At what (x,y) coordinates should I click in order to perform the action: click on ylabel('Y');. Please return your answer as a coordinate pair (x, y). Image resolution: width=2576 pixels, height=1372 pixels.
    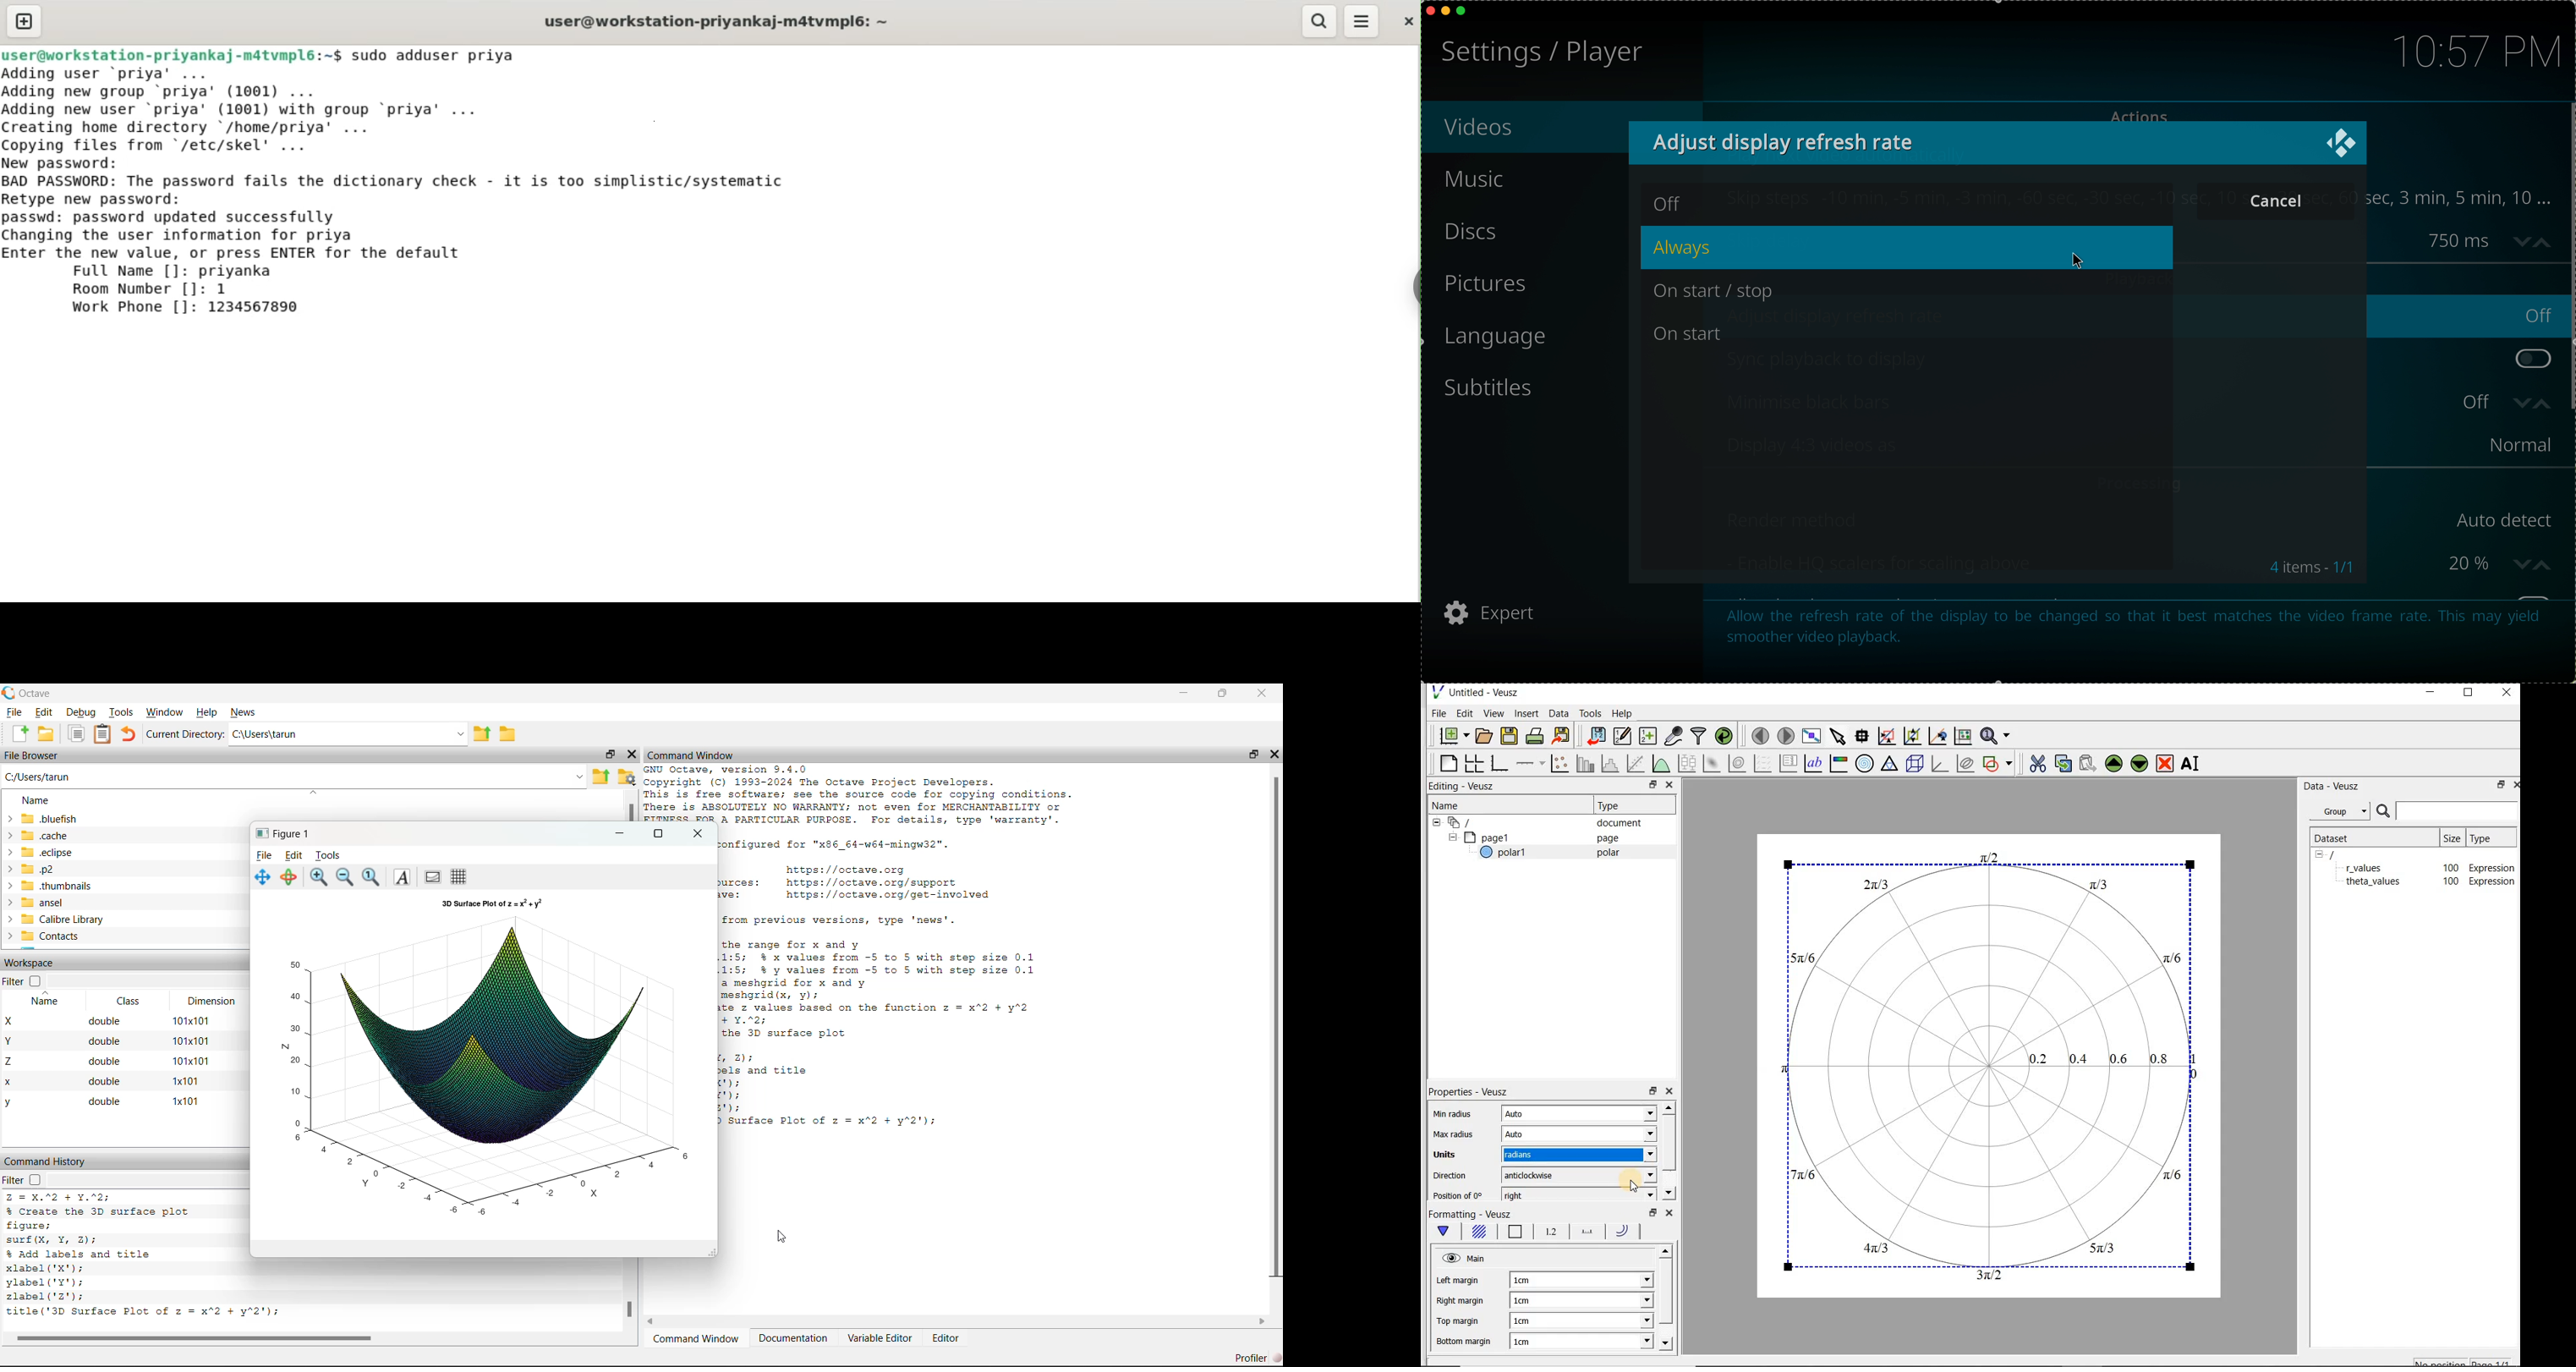
    Looking at the image, I should click on (47, 1283).